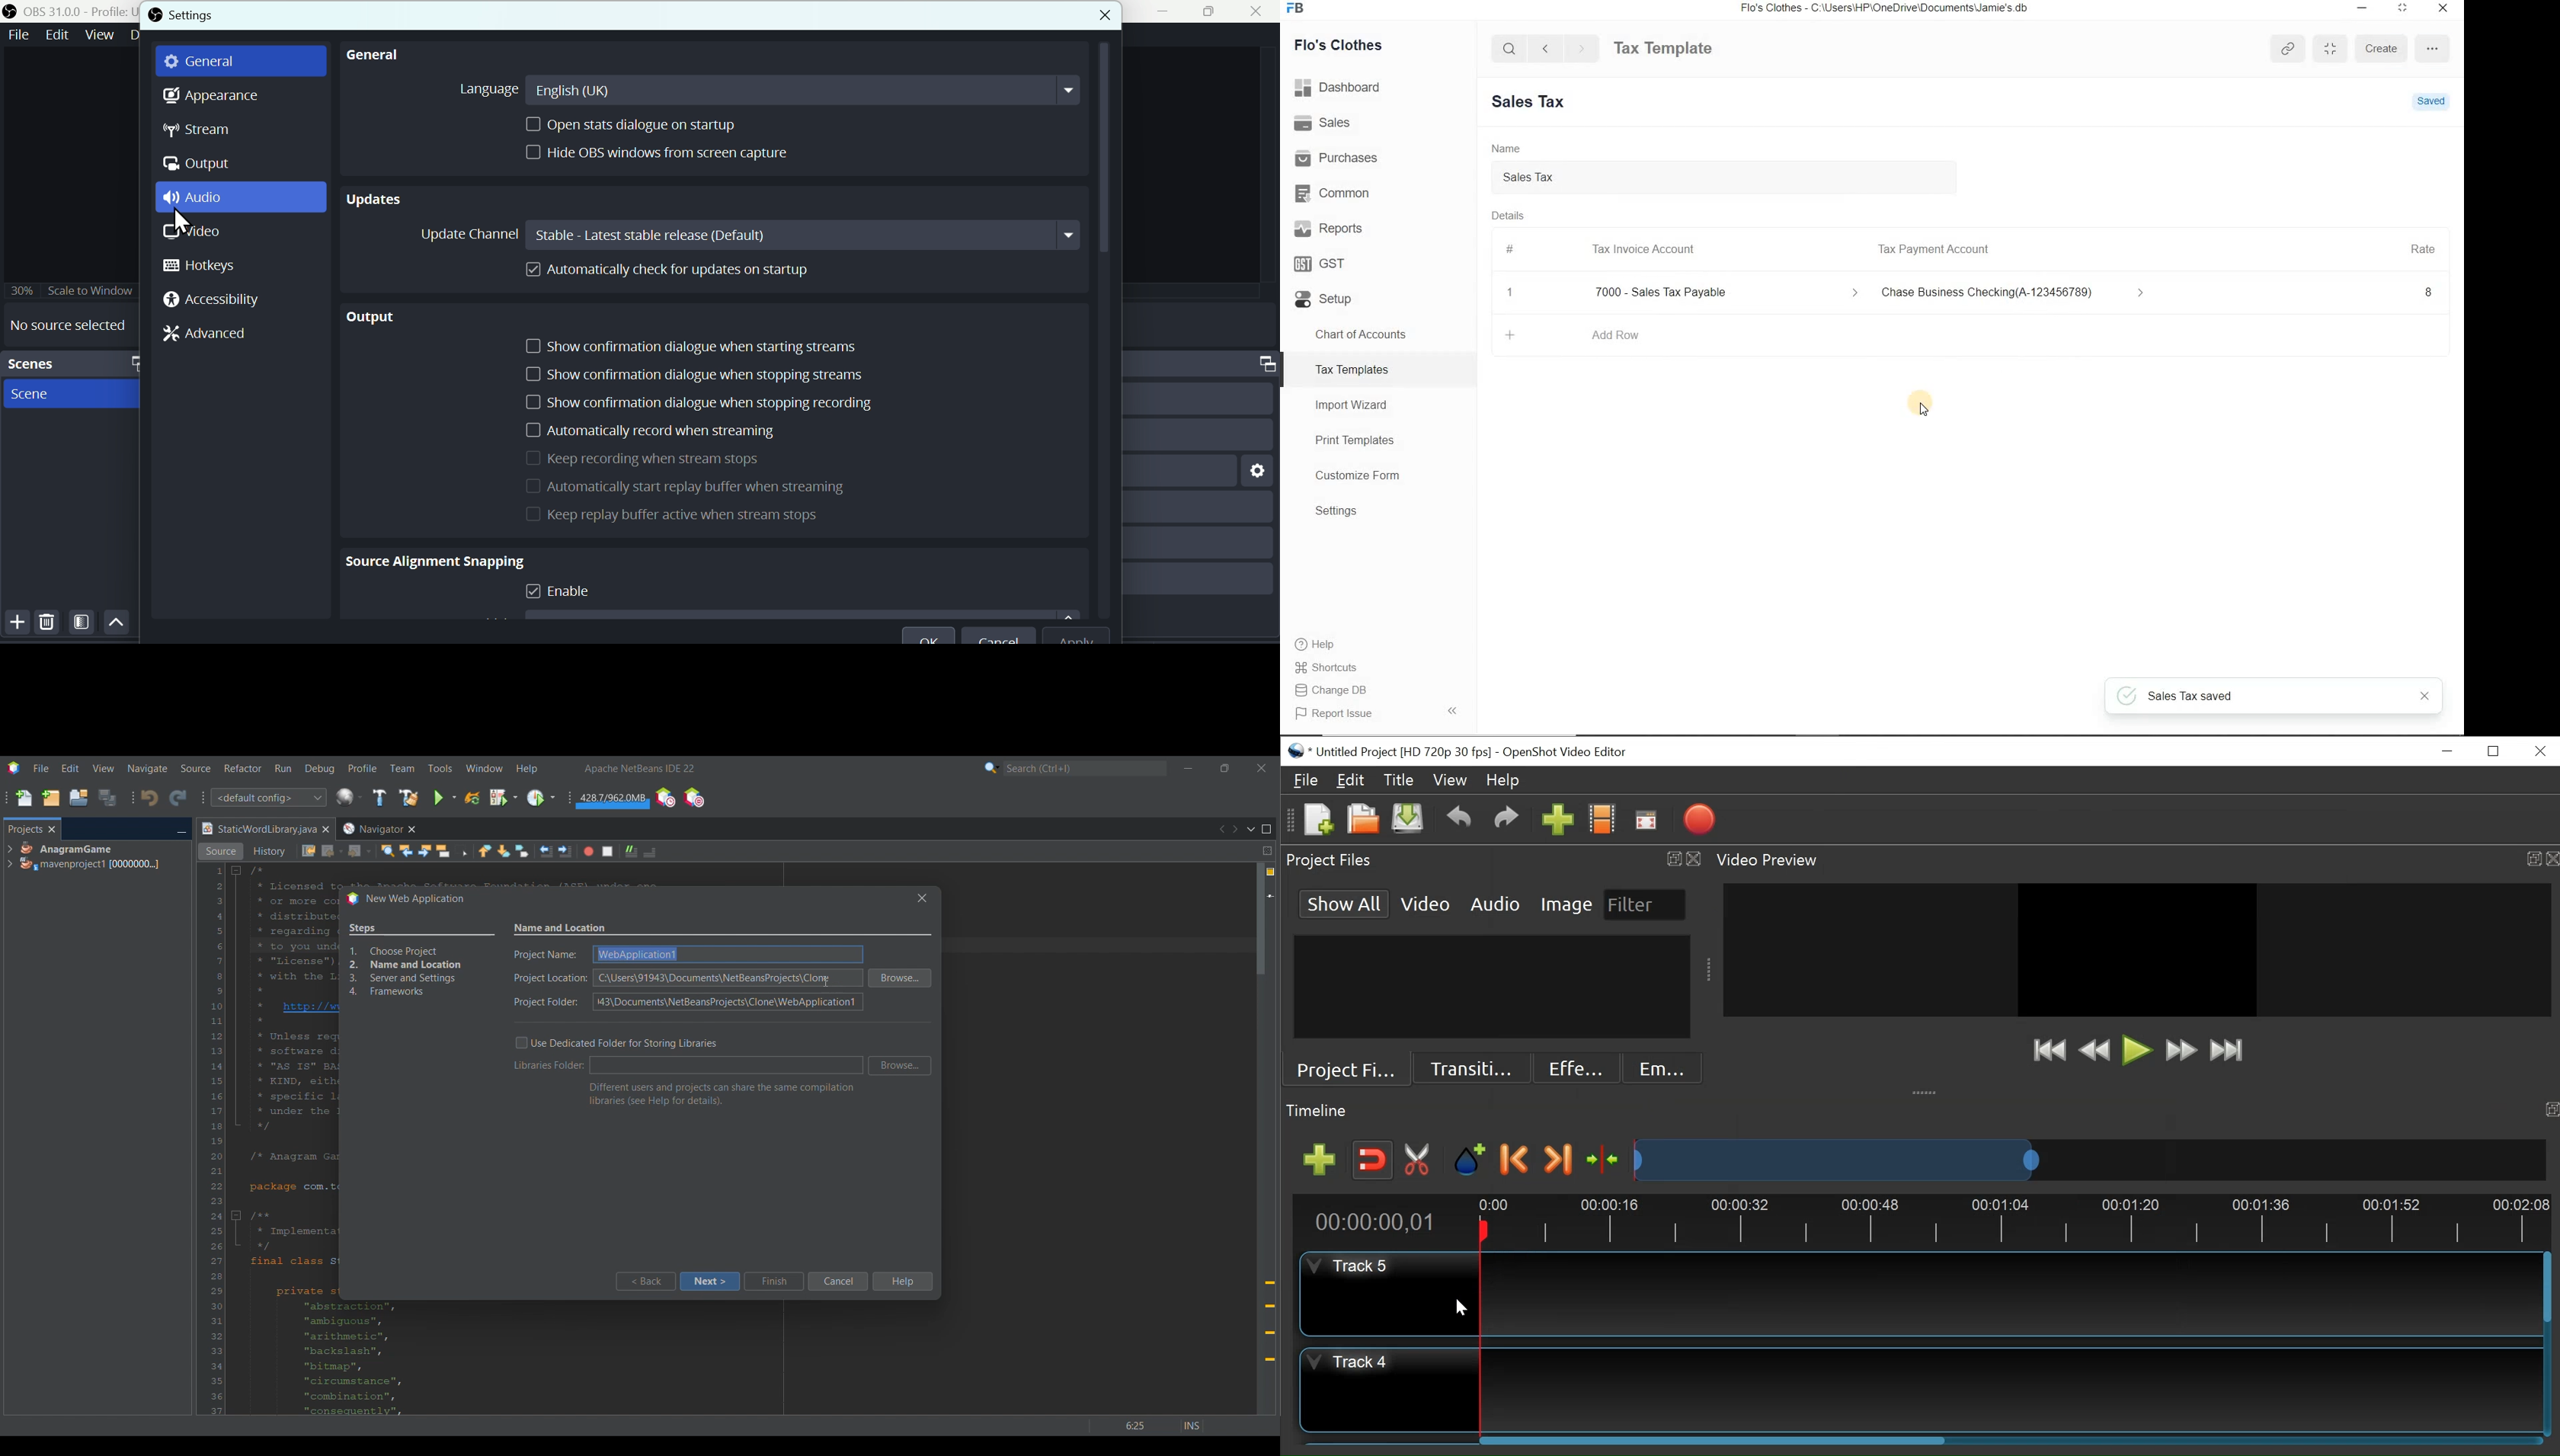  I want to click on Audio, so click(199, 199).